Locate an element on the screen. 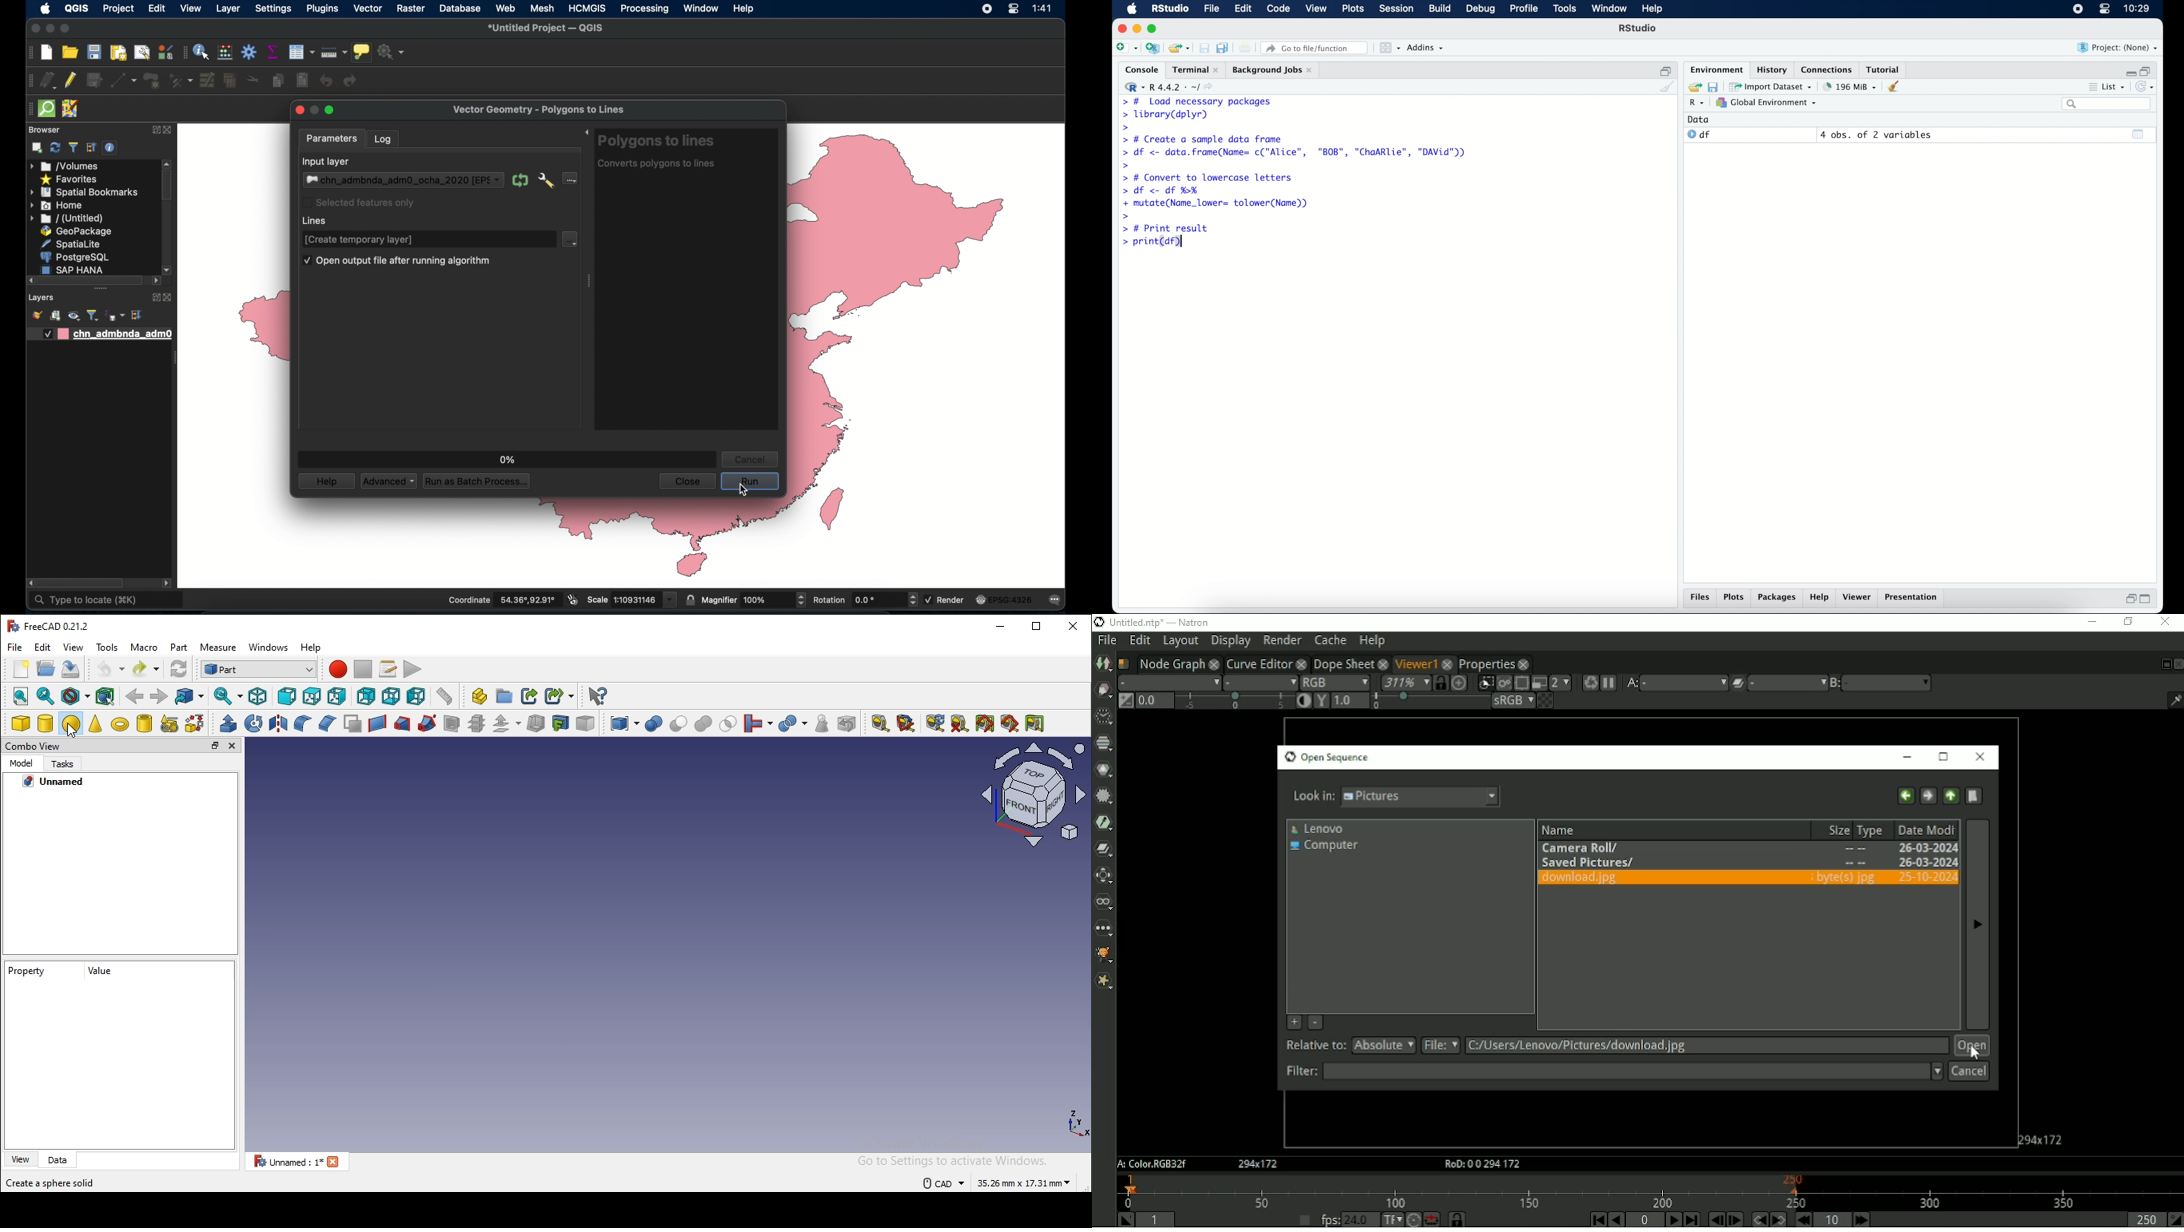 This screenshot has height=1232, width=2184. dimensions is located at coordinates (996, 1182).